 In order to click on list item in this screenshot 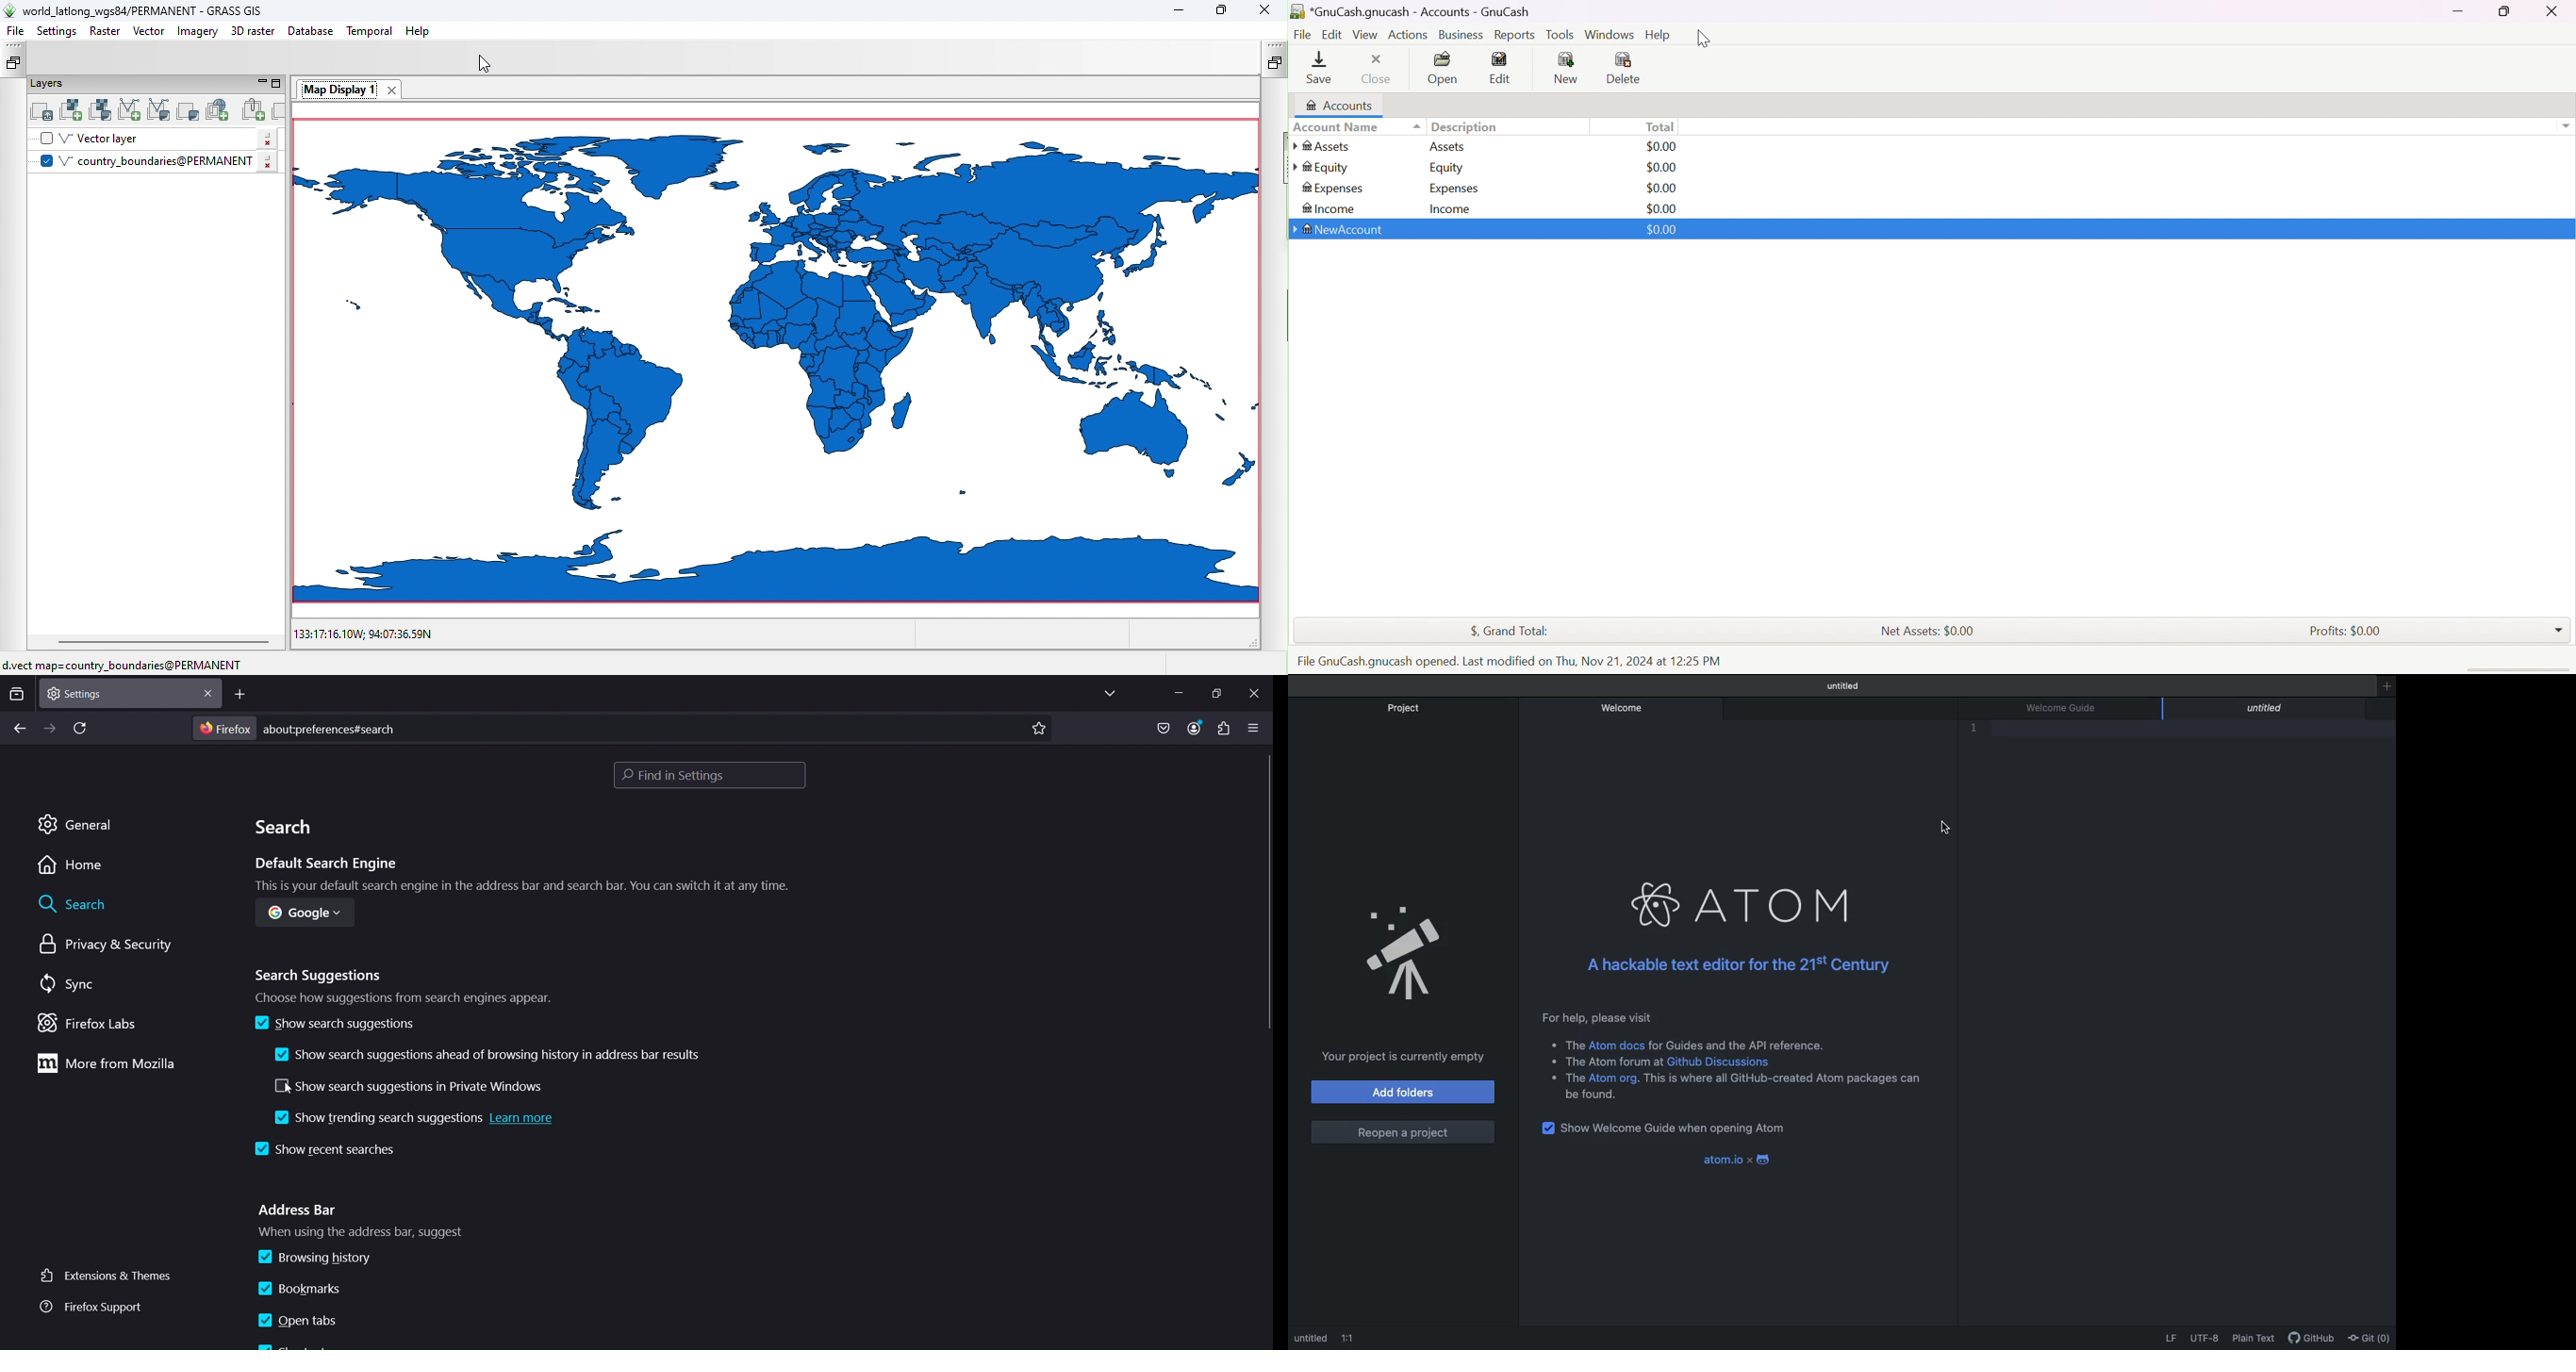, I will do `click(1599, 1061)`.